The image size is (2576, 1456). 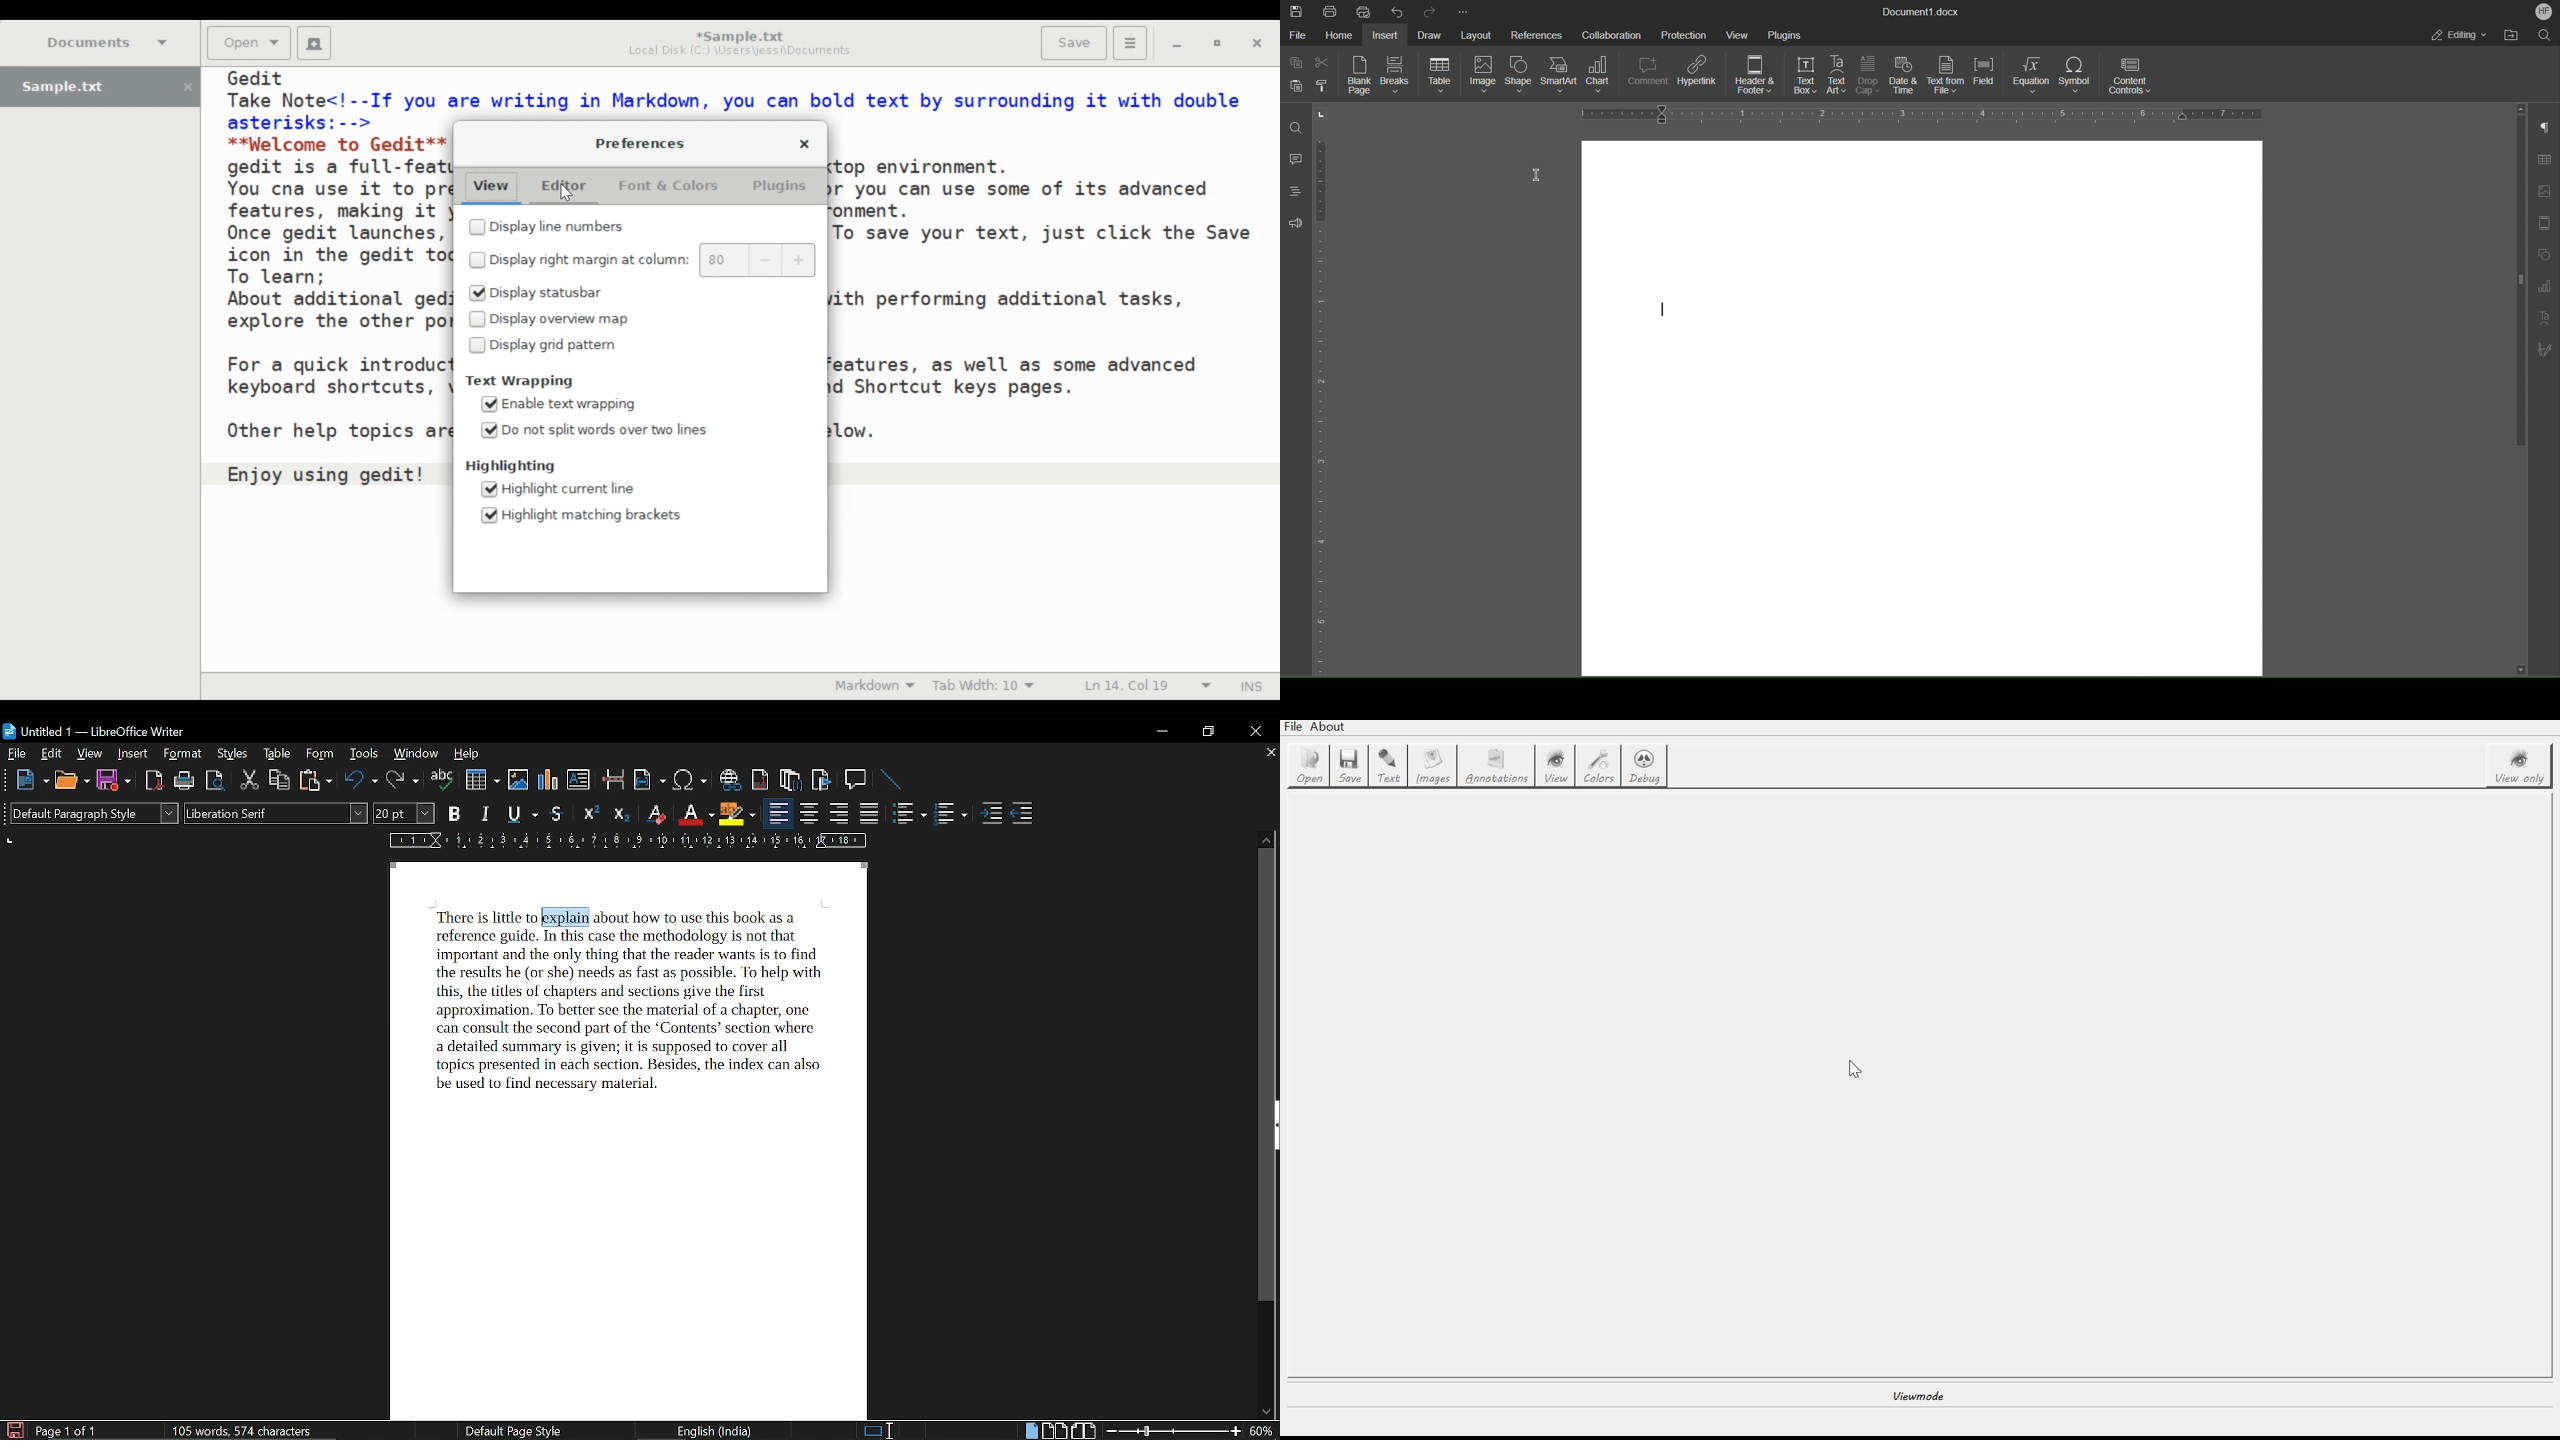 I want to click on Cut, so click(x=1323, y=63).